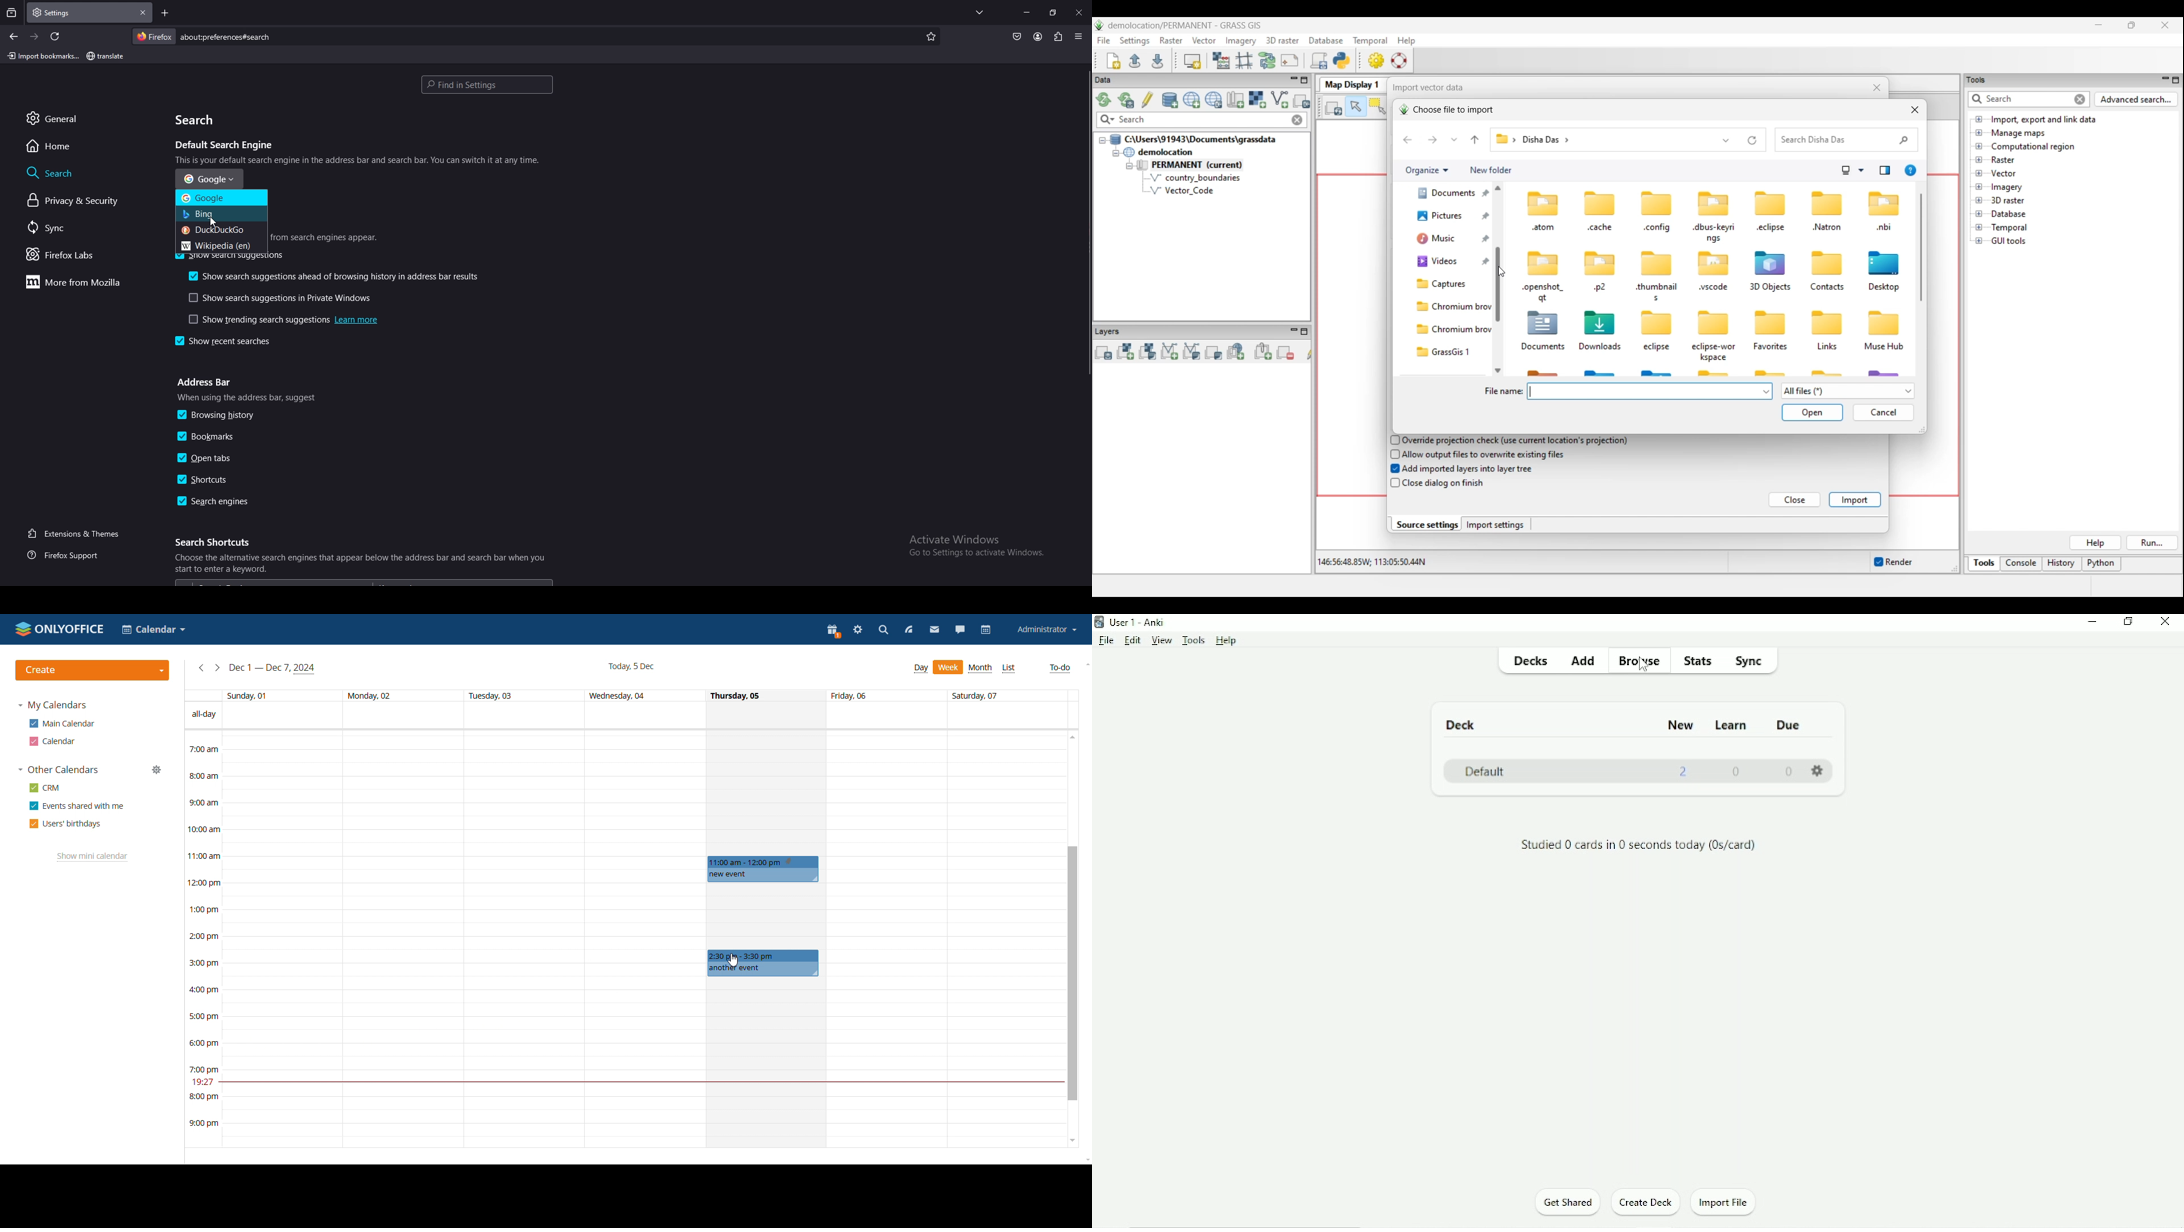  What do you see at coordinates (358, 570) in the screenshot?
I see `info` at bounding box center [358, 570].